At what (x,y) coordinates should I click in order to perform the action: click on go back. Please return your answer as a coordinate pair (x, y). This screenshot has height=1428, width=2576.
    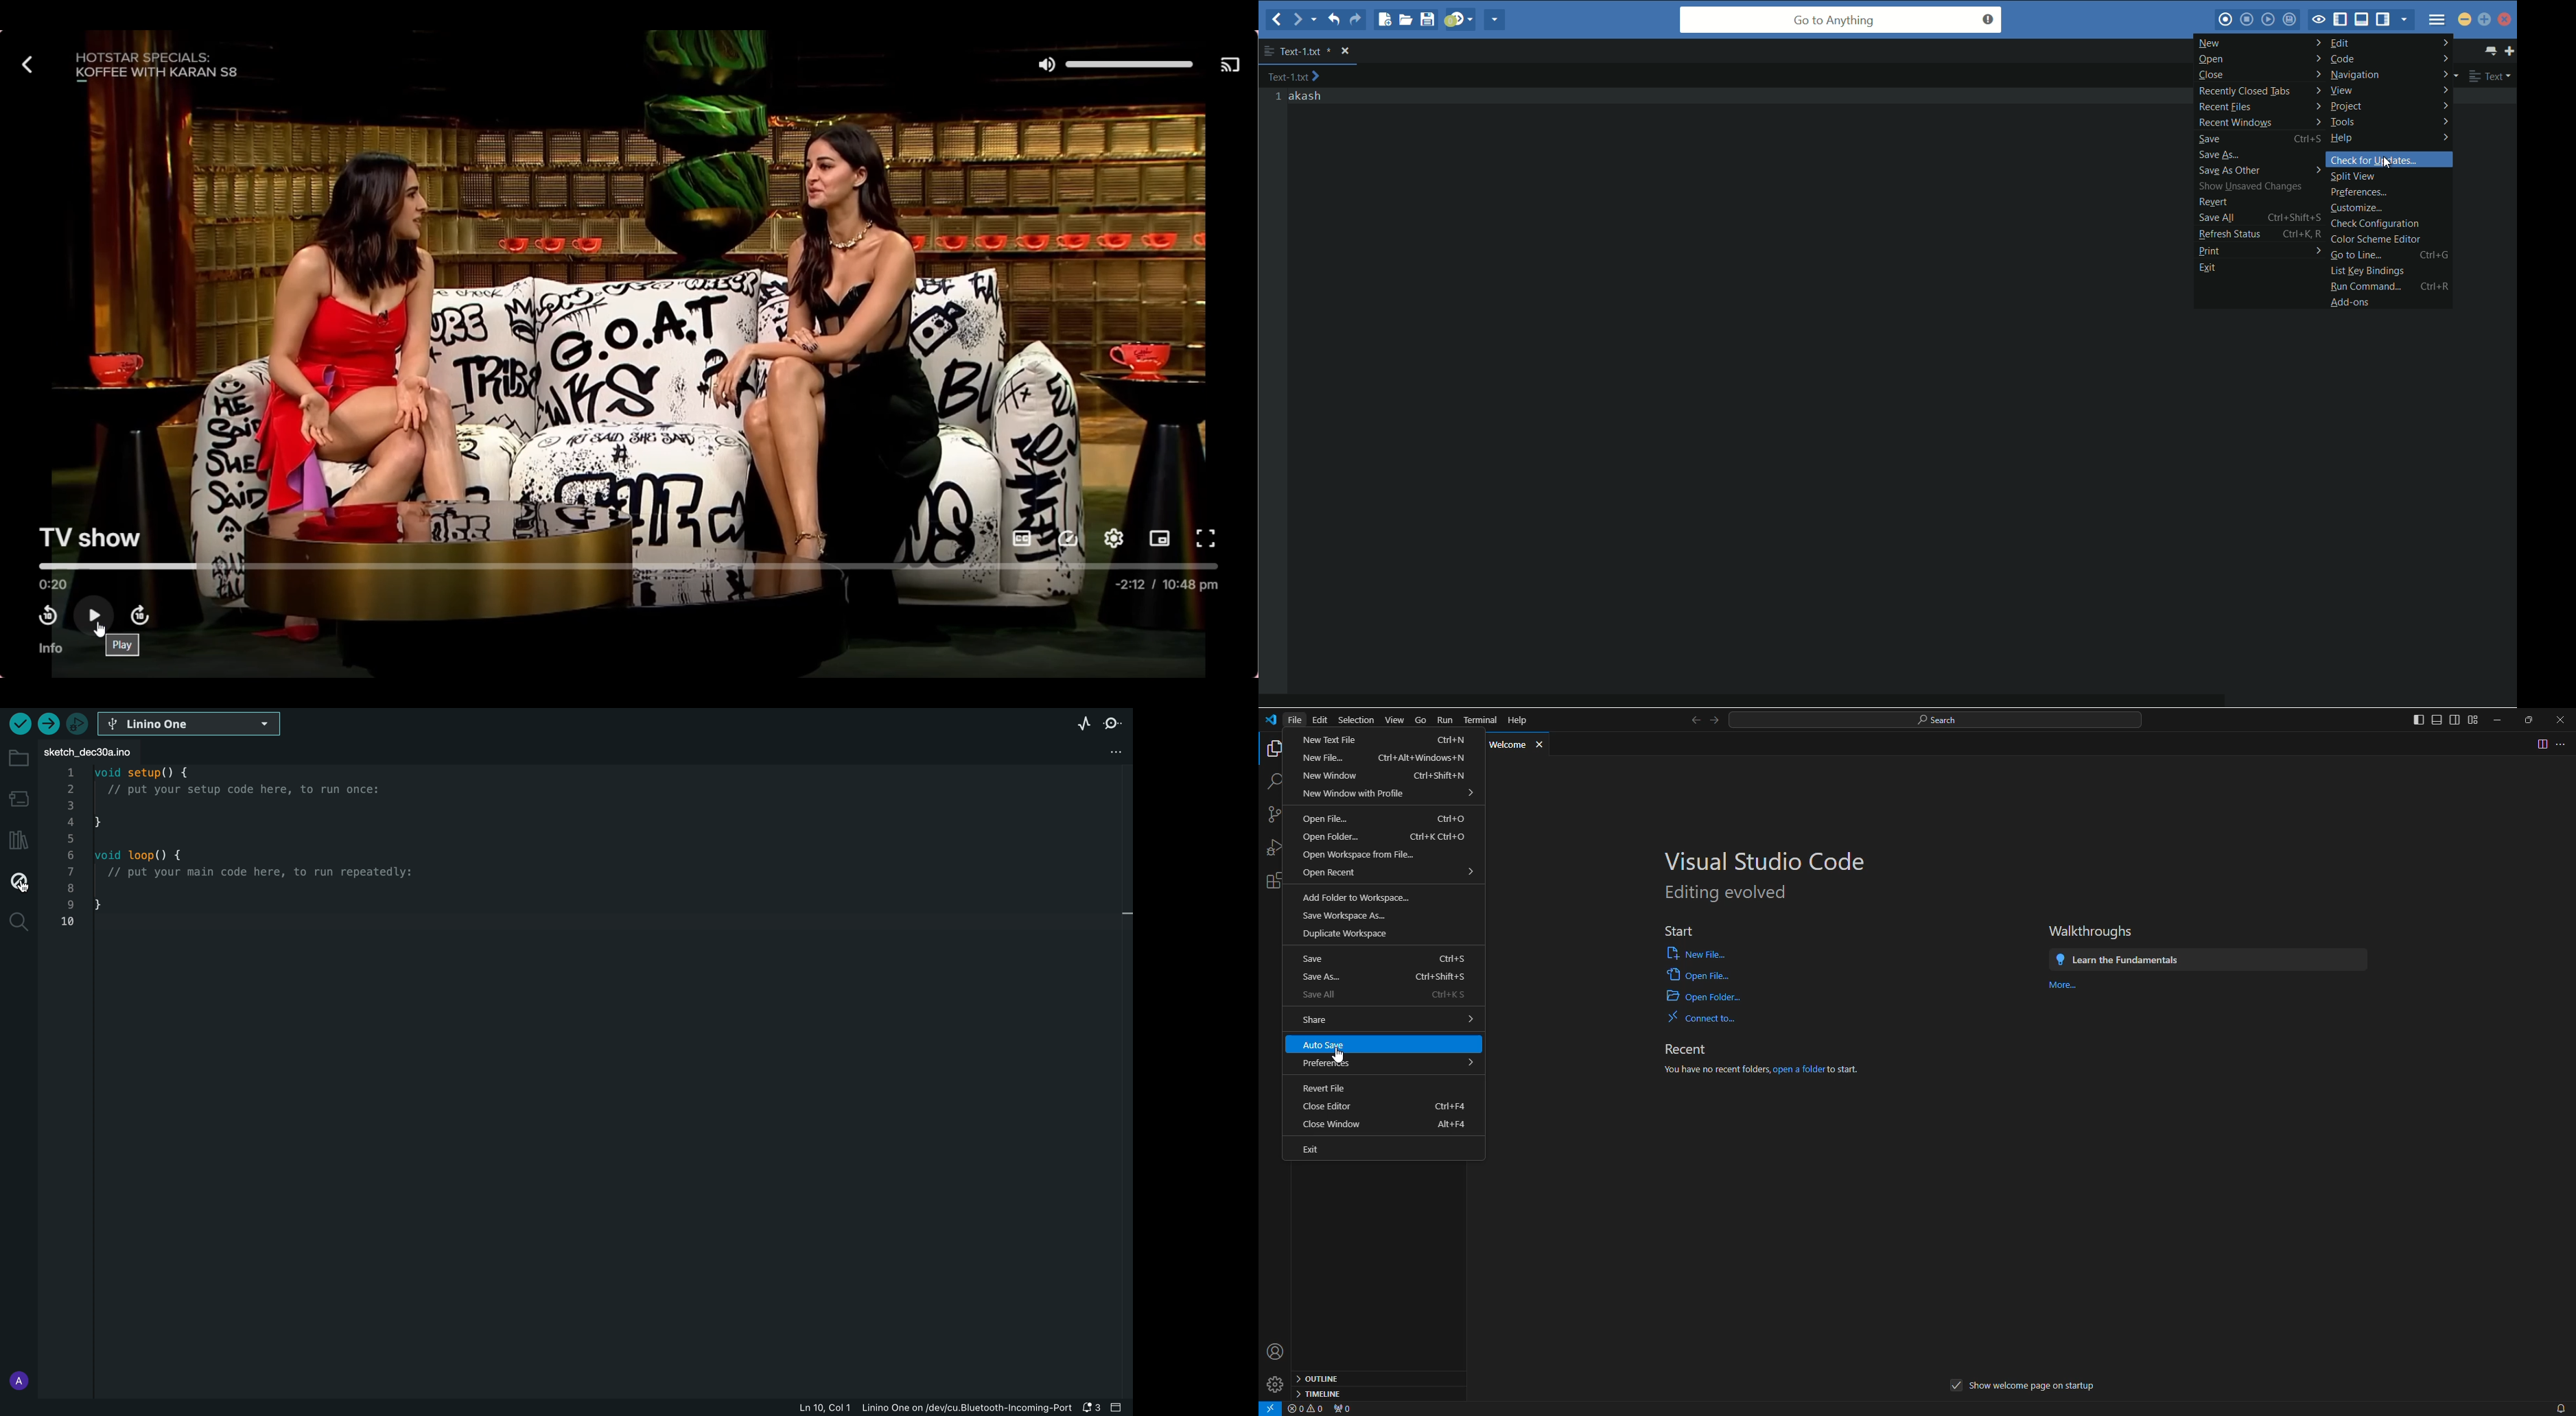
    Looking at the image, I should click on (1697, 722).